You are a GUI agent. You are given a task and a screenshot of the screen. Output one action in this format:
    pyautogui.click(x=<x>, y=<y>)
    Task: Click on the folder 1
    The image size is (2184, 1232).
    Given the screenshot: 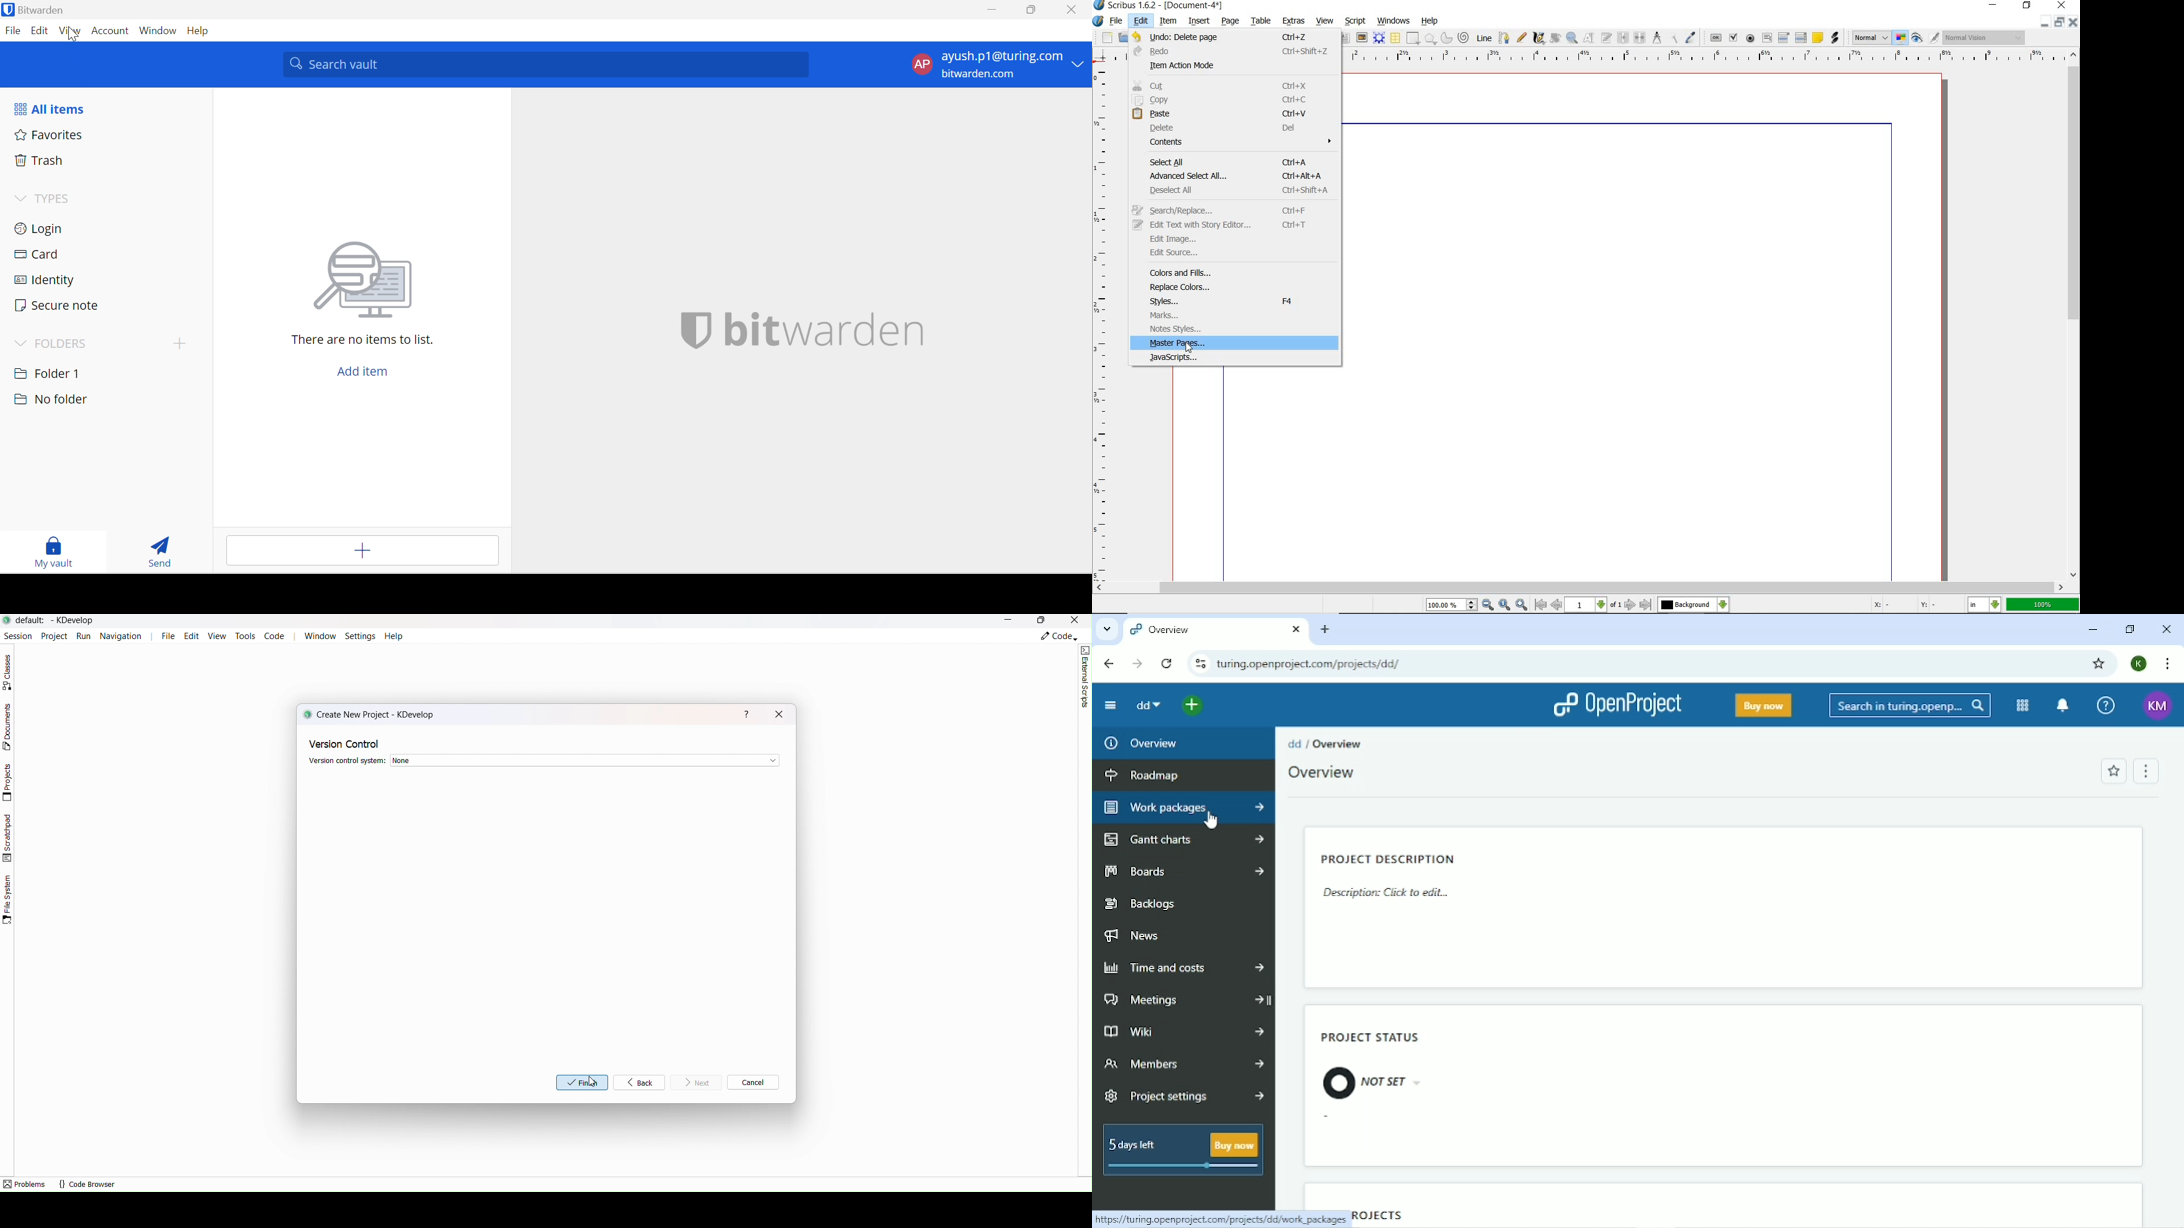 What is the action you would take?
    pyautogui.click(x=59, y=373)
    